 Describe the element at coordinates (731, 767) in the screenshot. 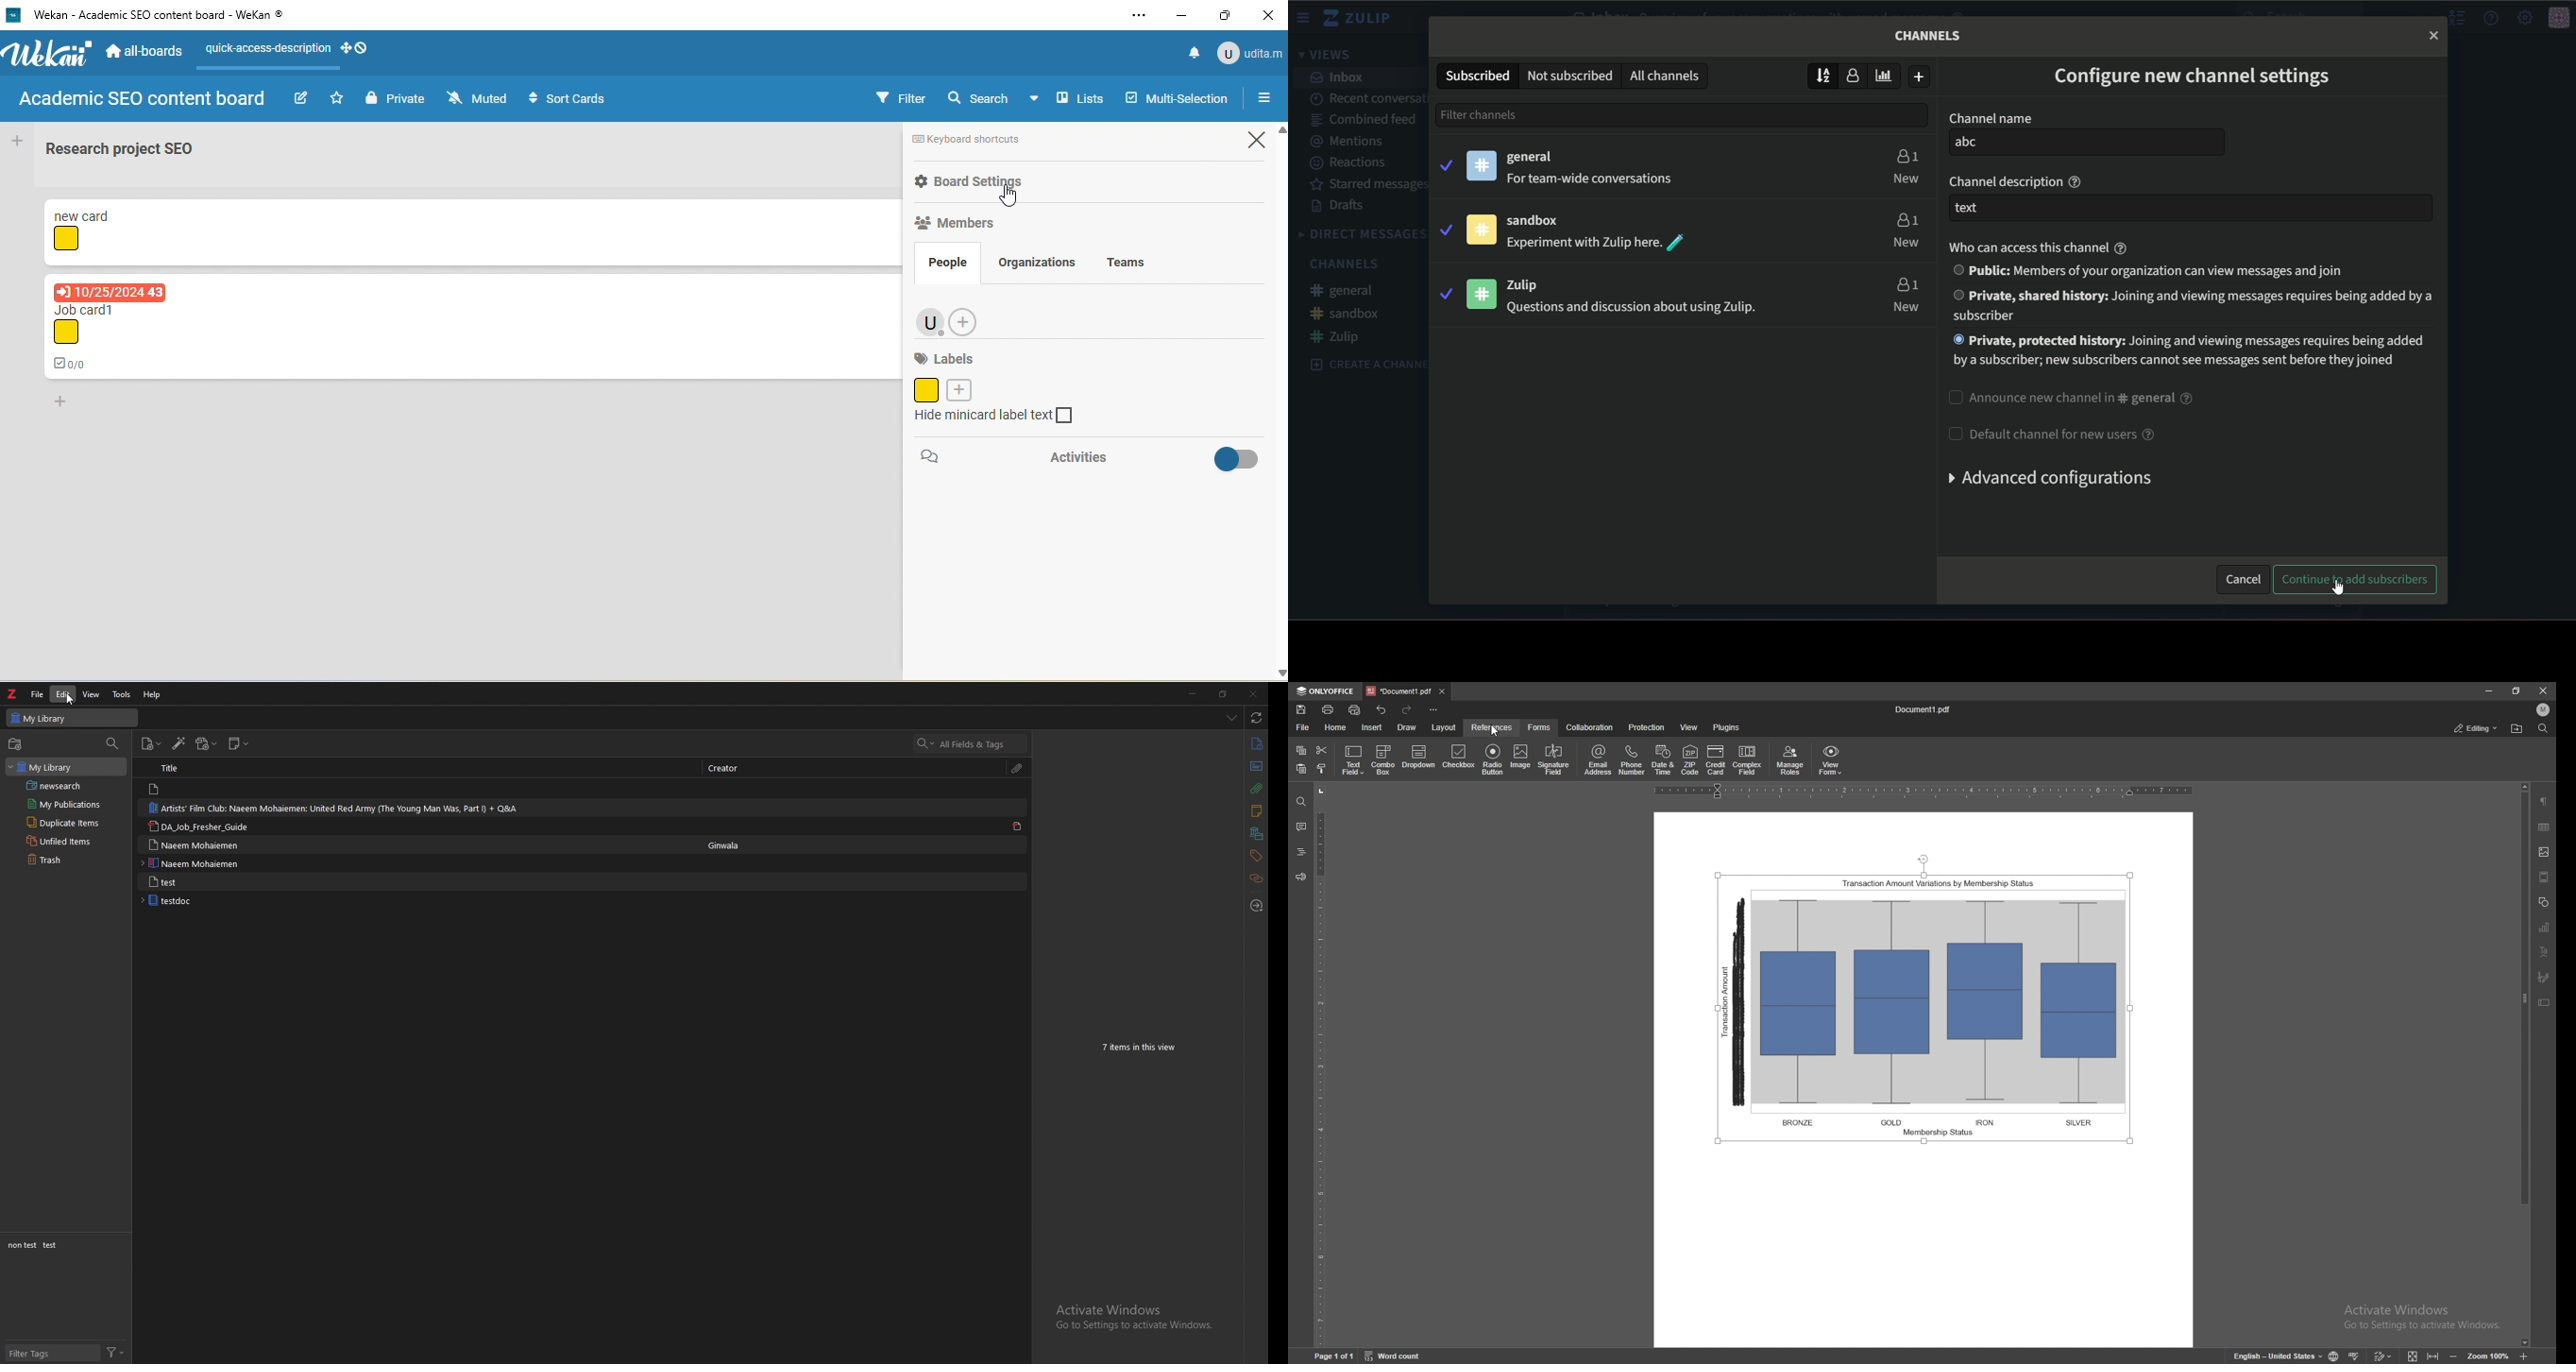

I see `creator` at that location.